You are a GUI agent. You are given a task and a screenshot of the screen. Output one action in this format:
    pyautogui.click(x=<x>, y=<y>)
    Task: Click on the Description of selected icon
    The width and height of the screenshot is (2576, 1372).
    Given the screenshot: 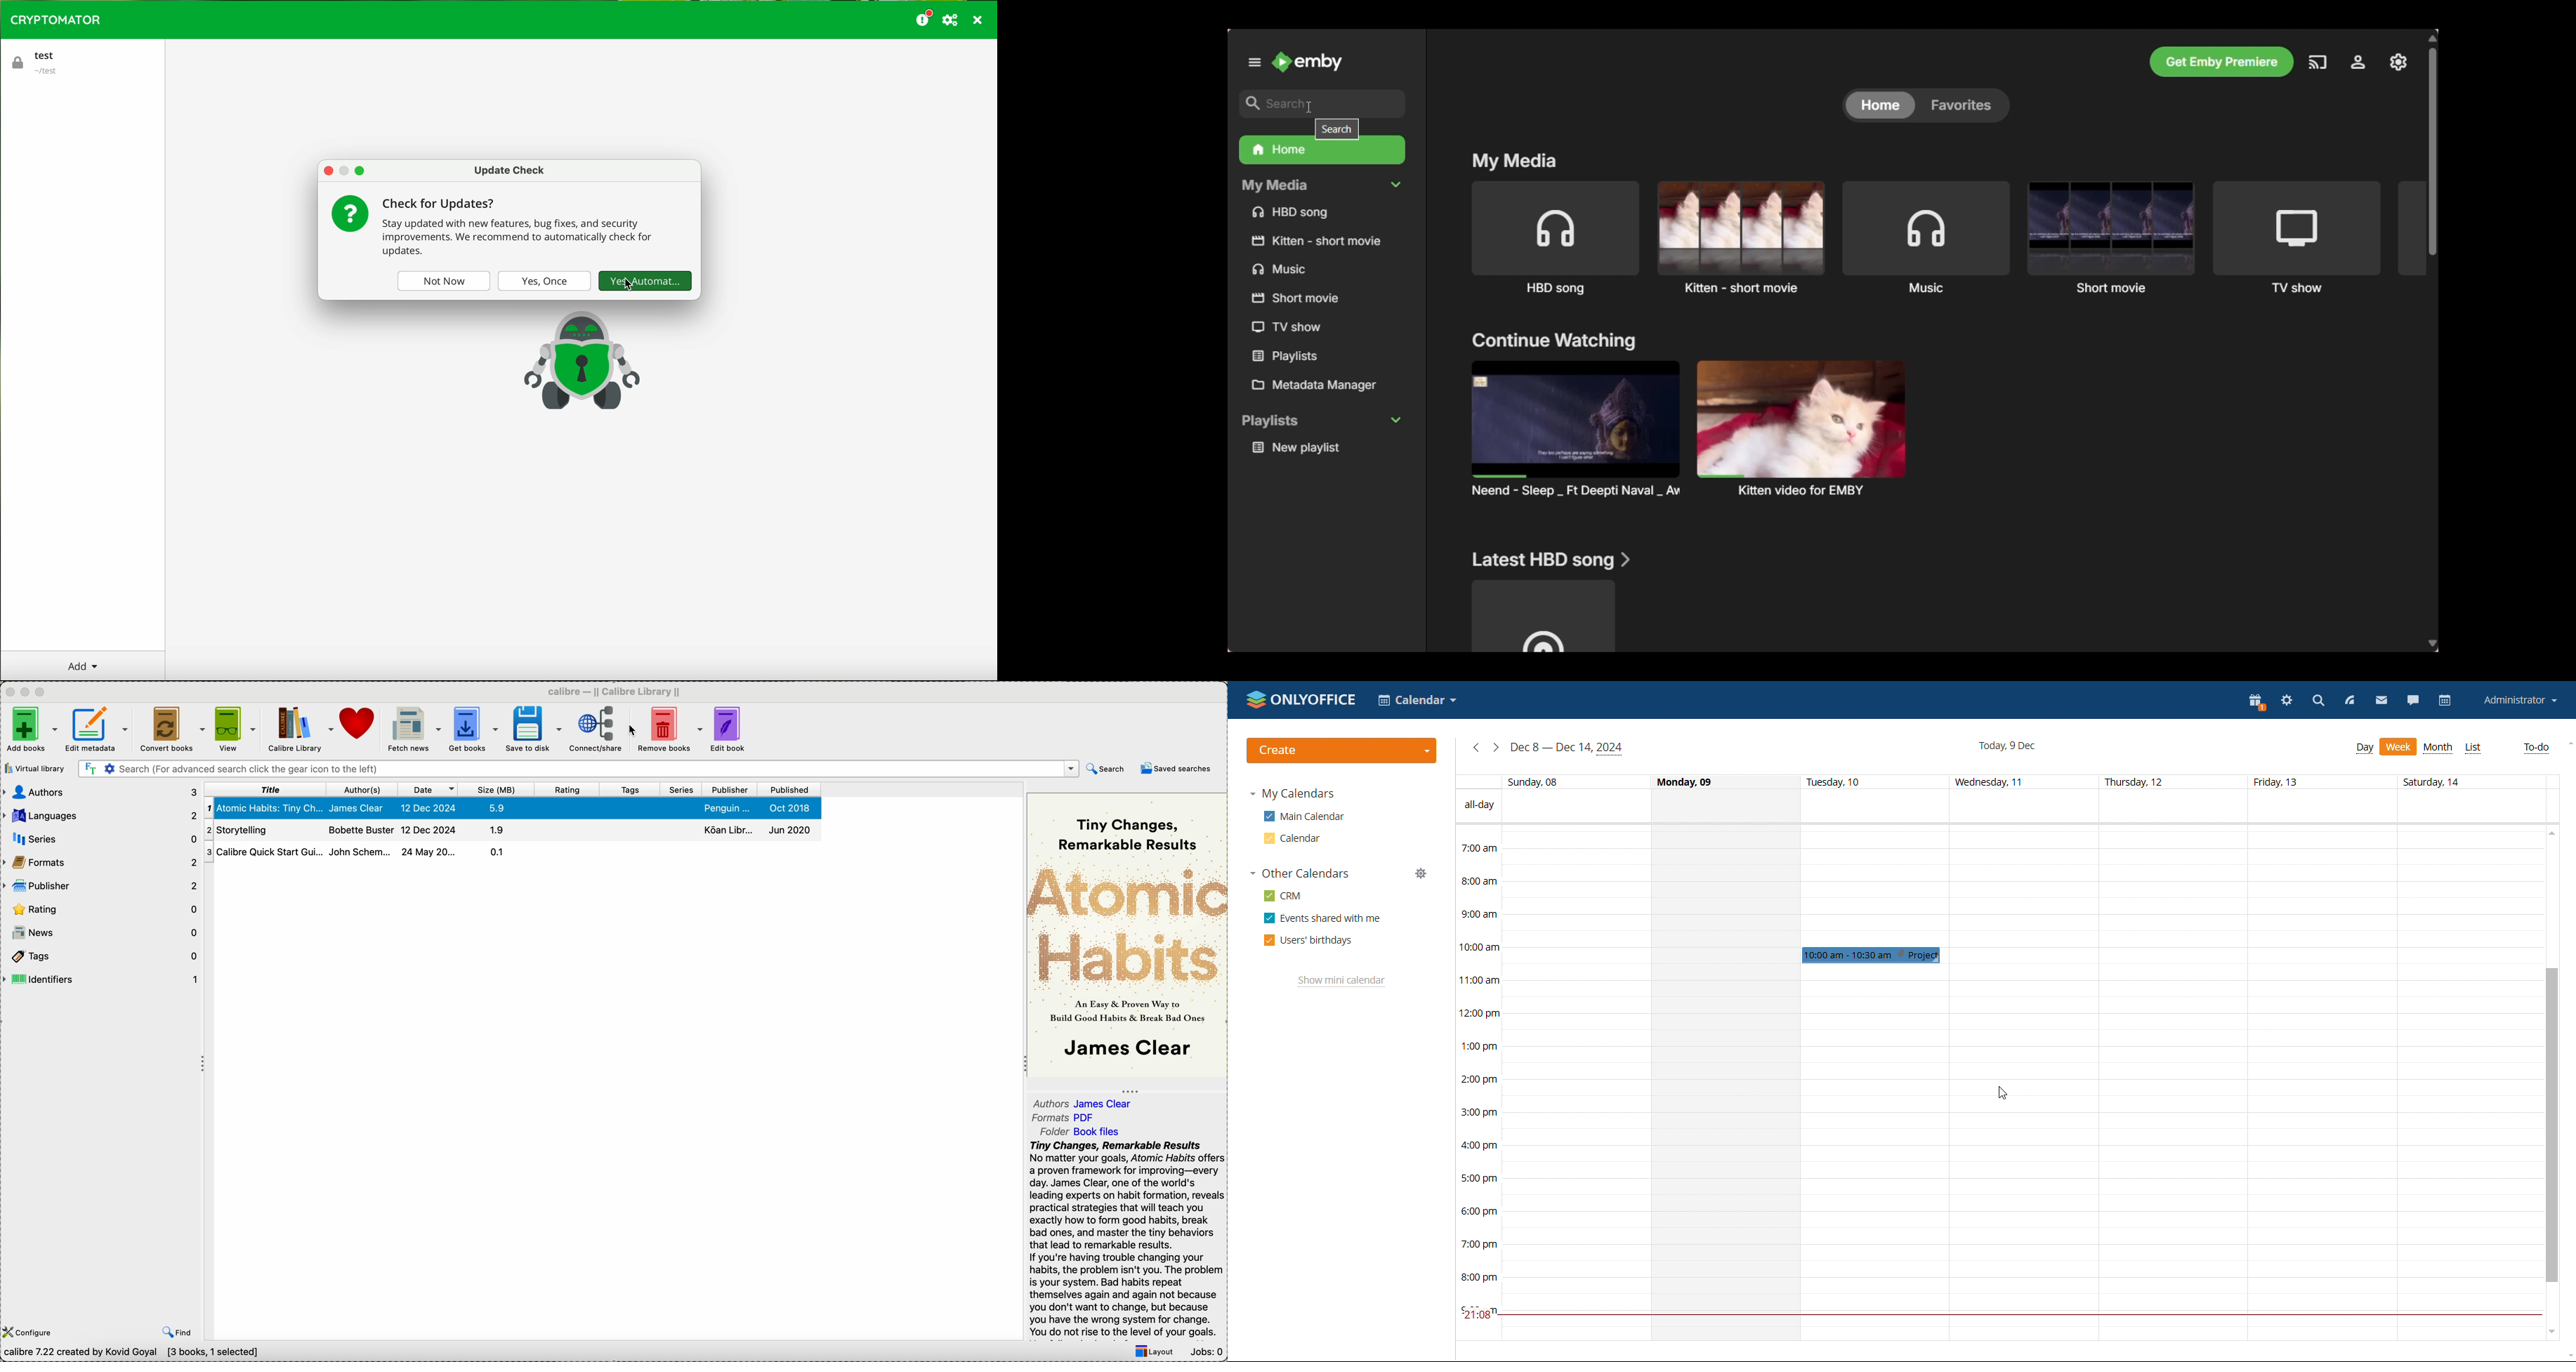 What is the action you would take?
    pyautogui.click(x=1337, y=129)
    